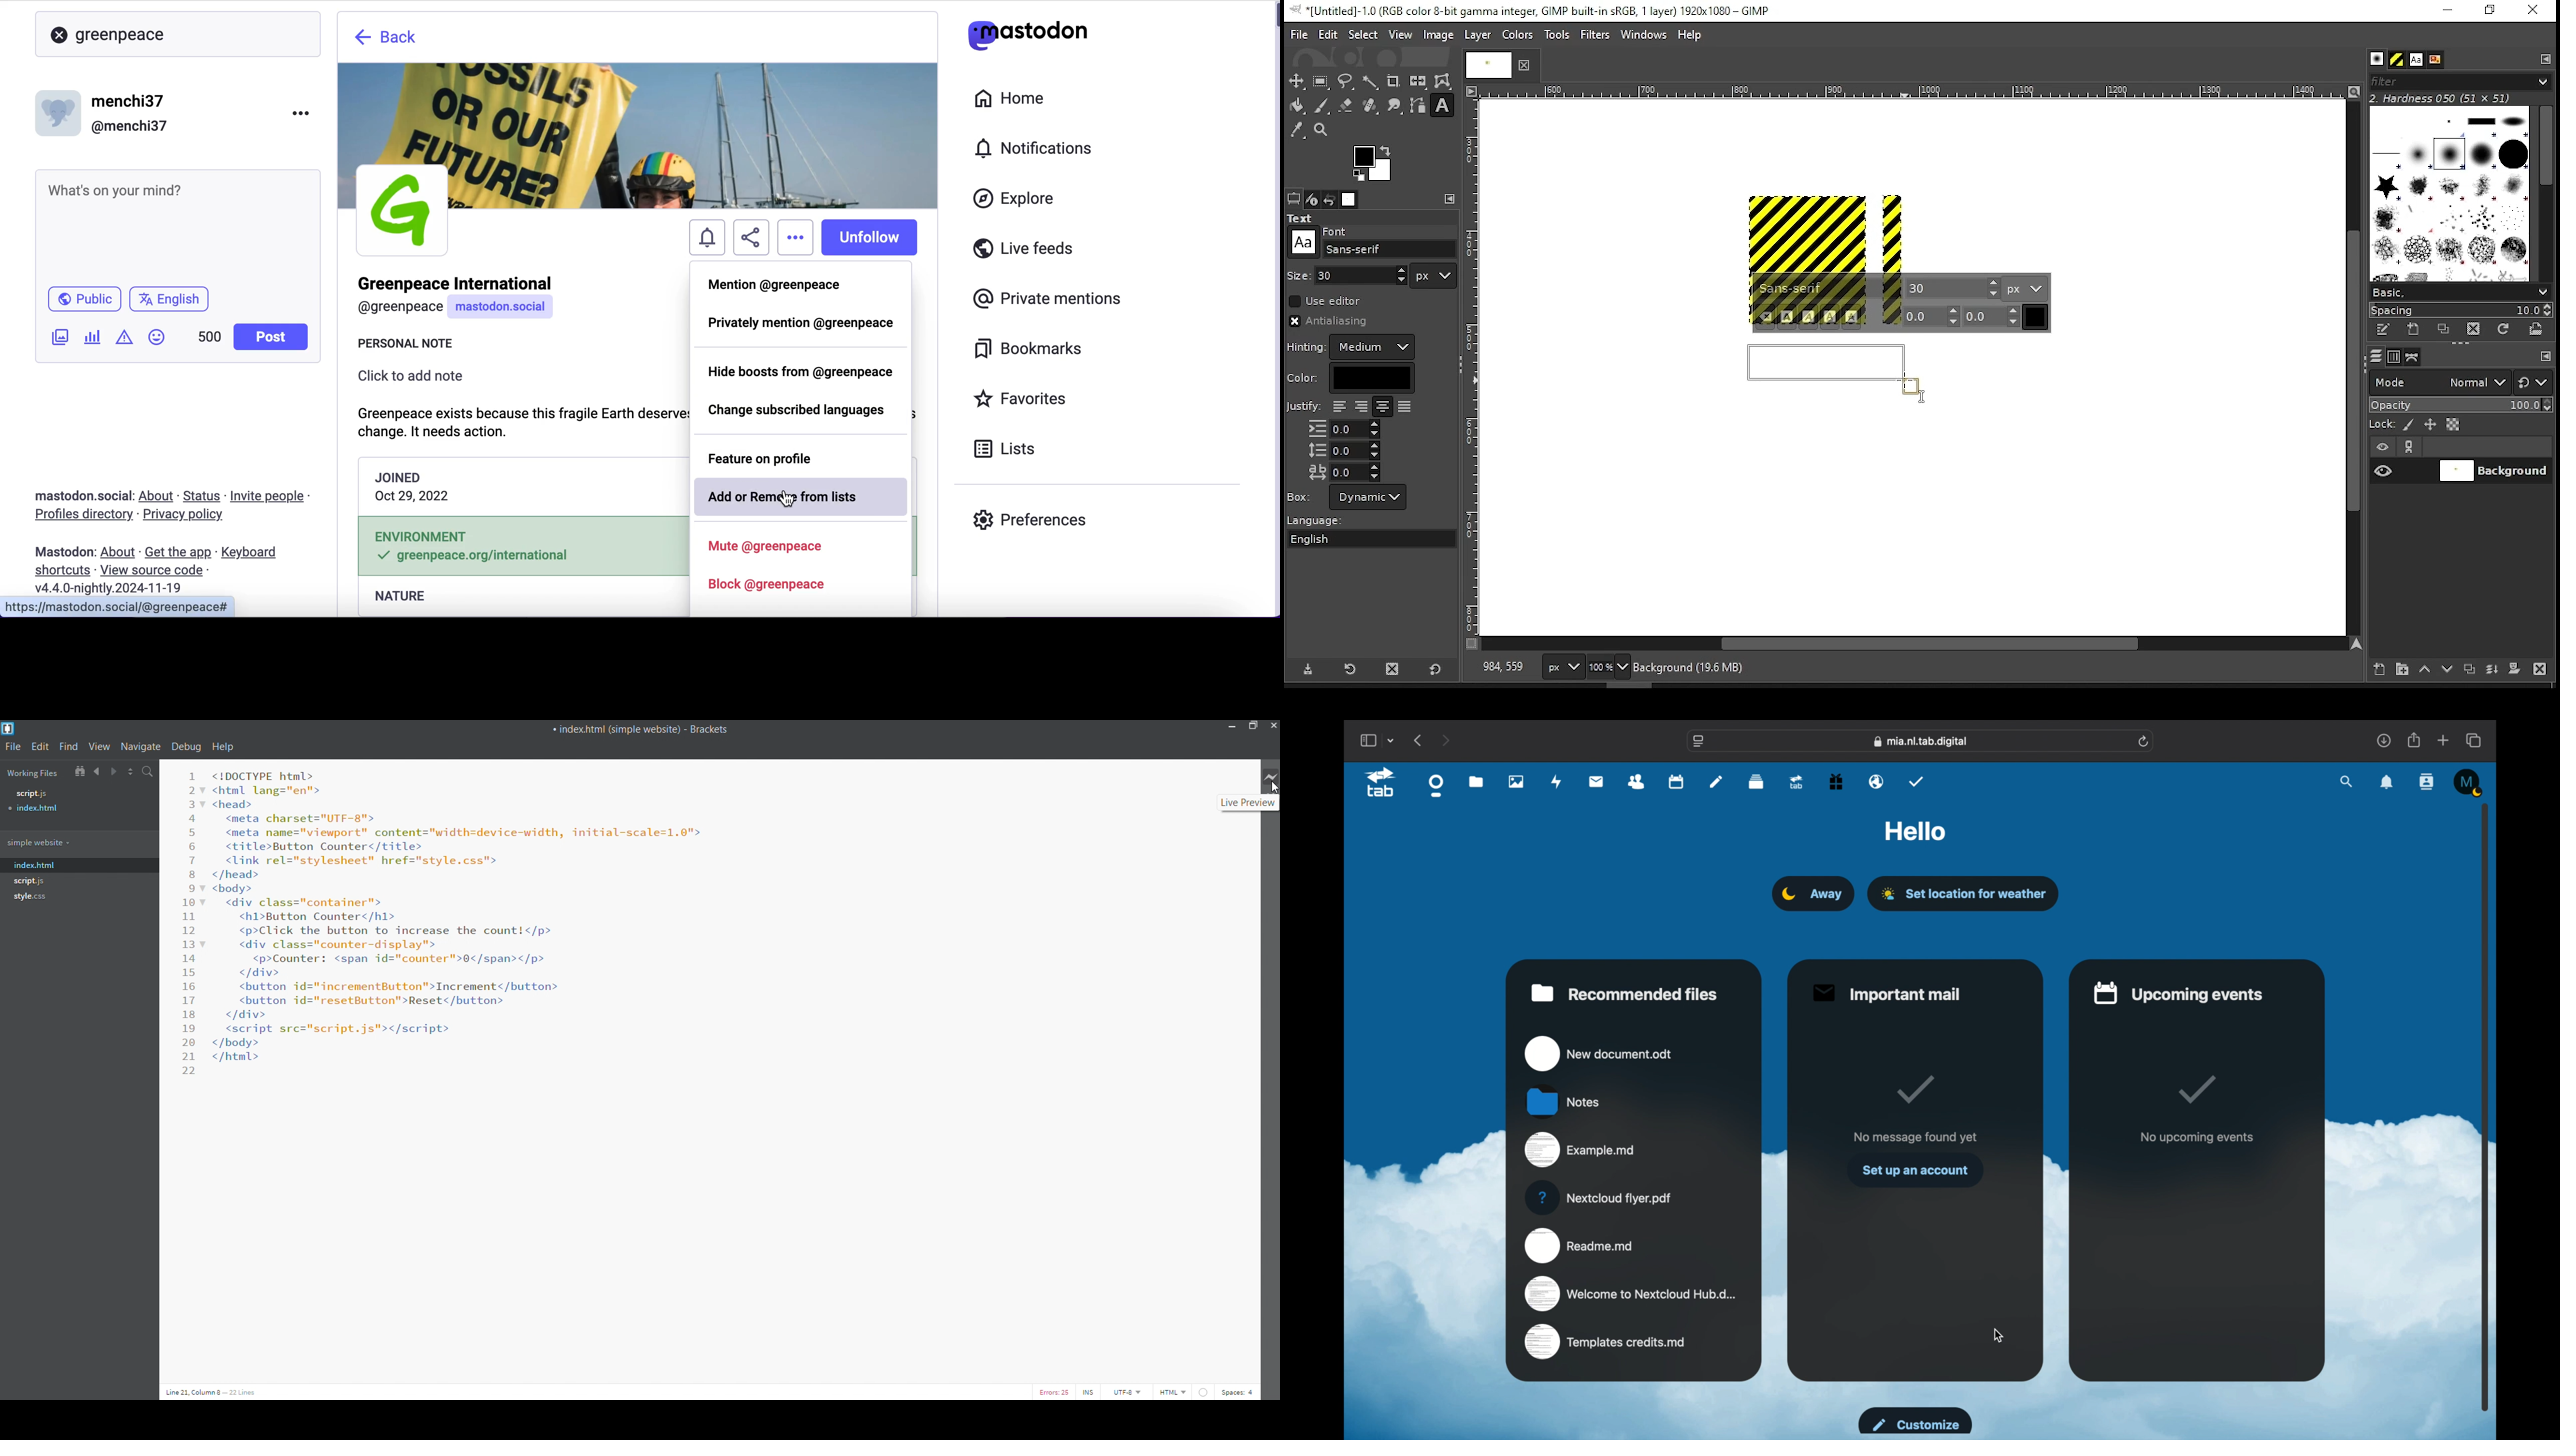 Image resolution: width=2576 pixels, height=1456 pixels. What do you see at coordinates (2415, 739) in the screenshot?
I see `share` at bounding box center [2415, 739].